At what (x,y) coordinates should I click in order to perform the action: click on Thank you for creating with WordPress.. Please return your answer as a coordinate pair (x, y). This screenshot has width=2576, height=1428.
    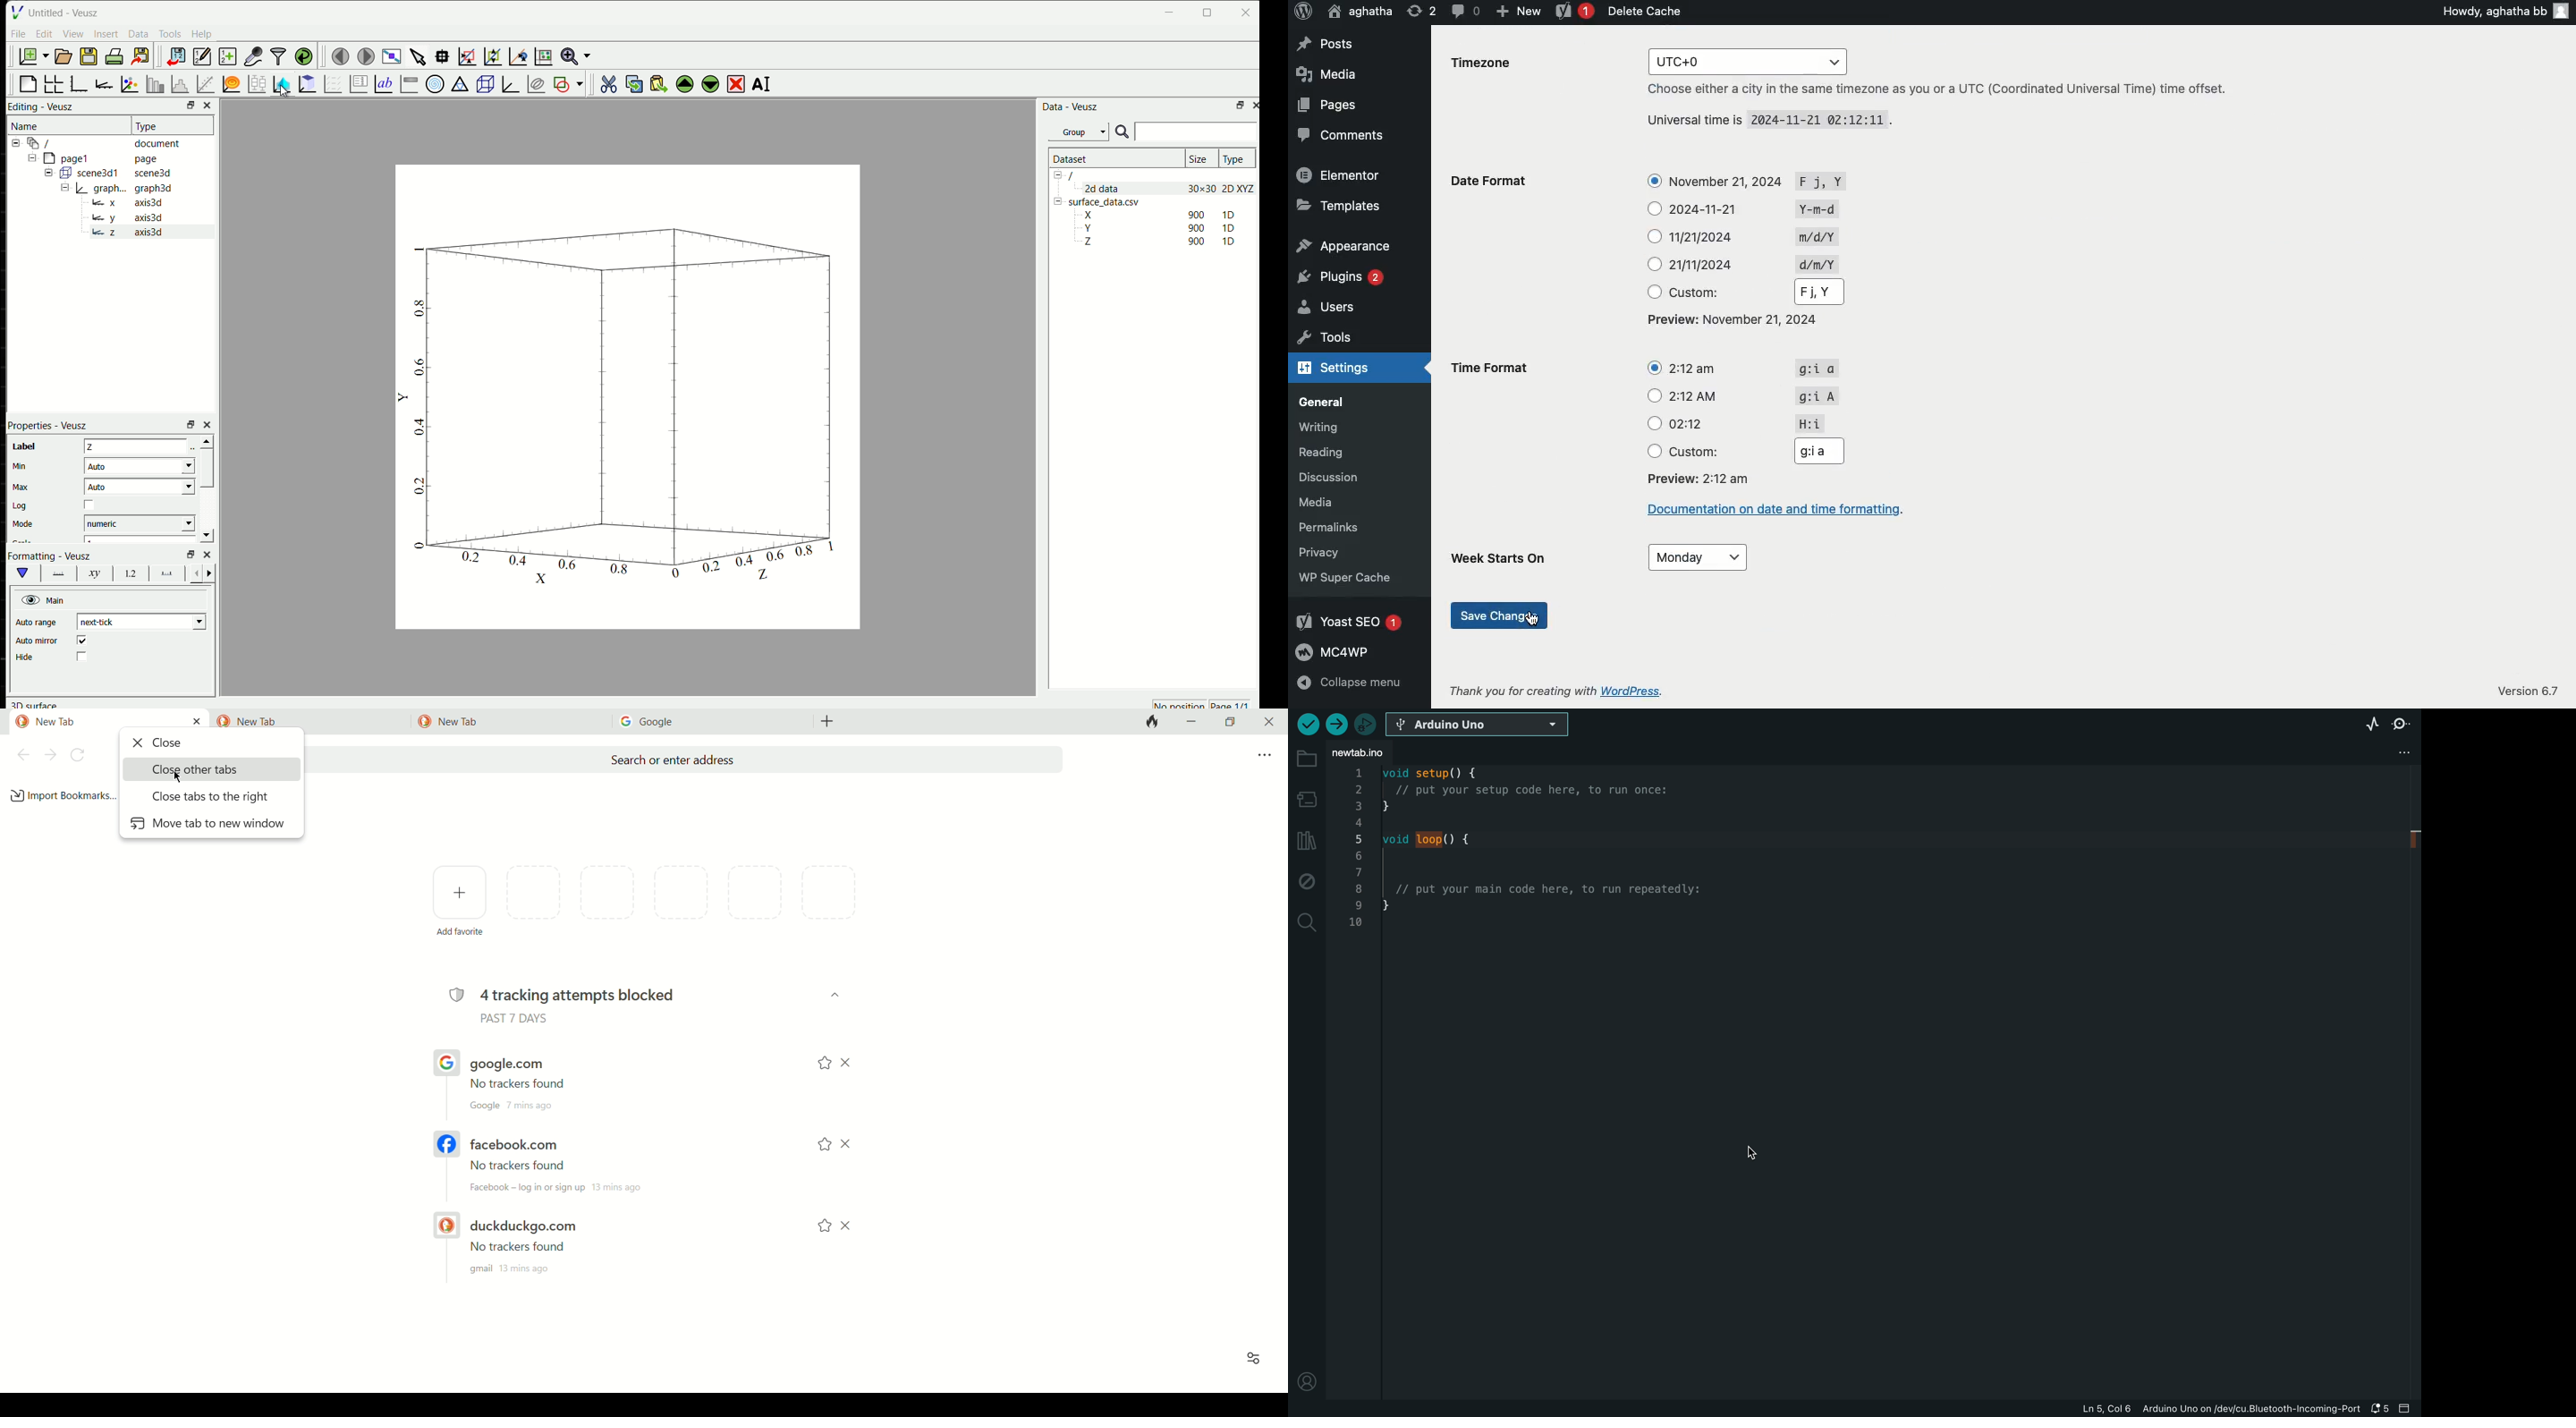
    Looking at the image, I should click on (1563, 692).